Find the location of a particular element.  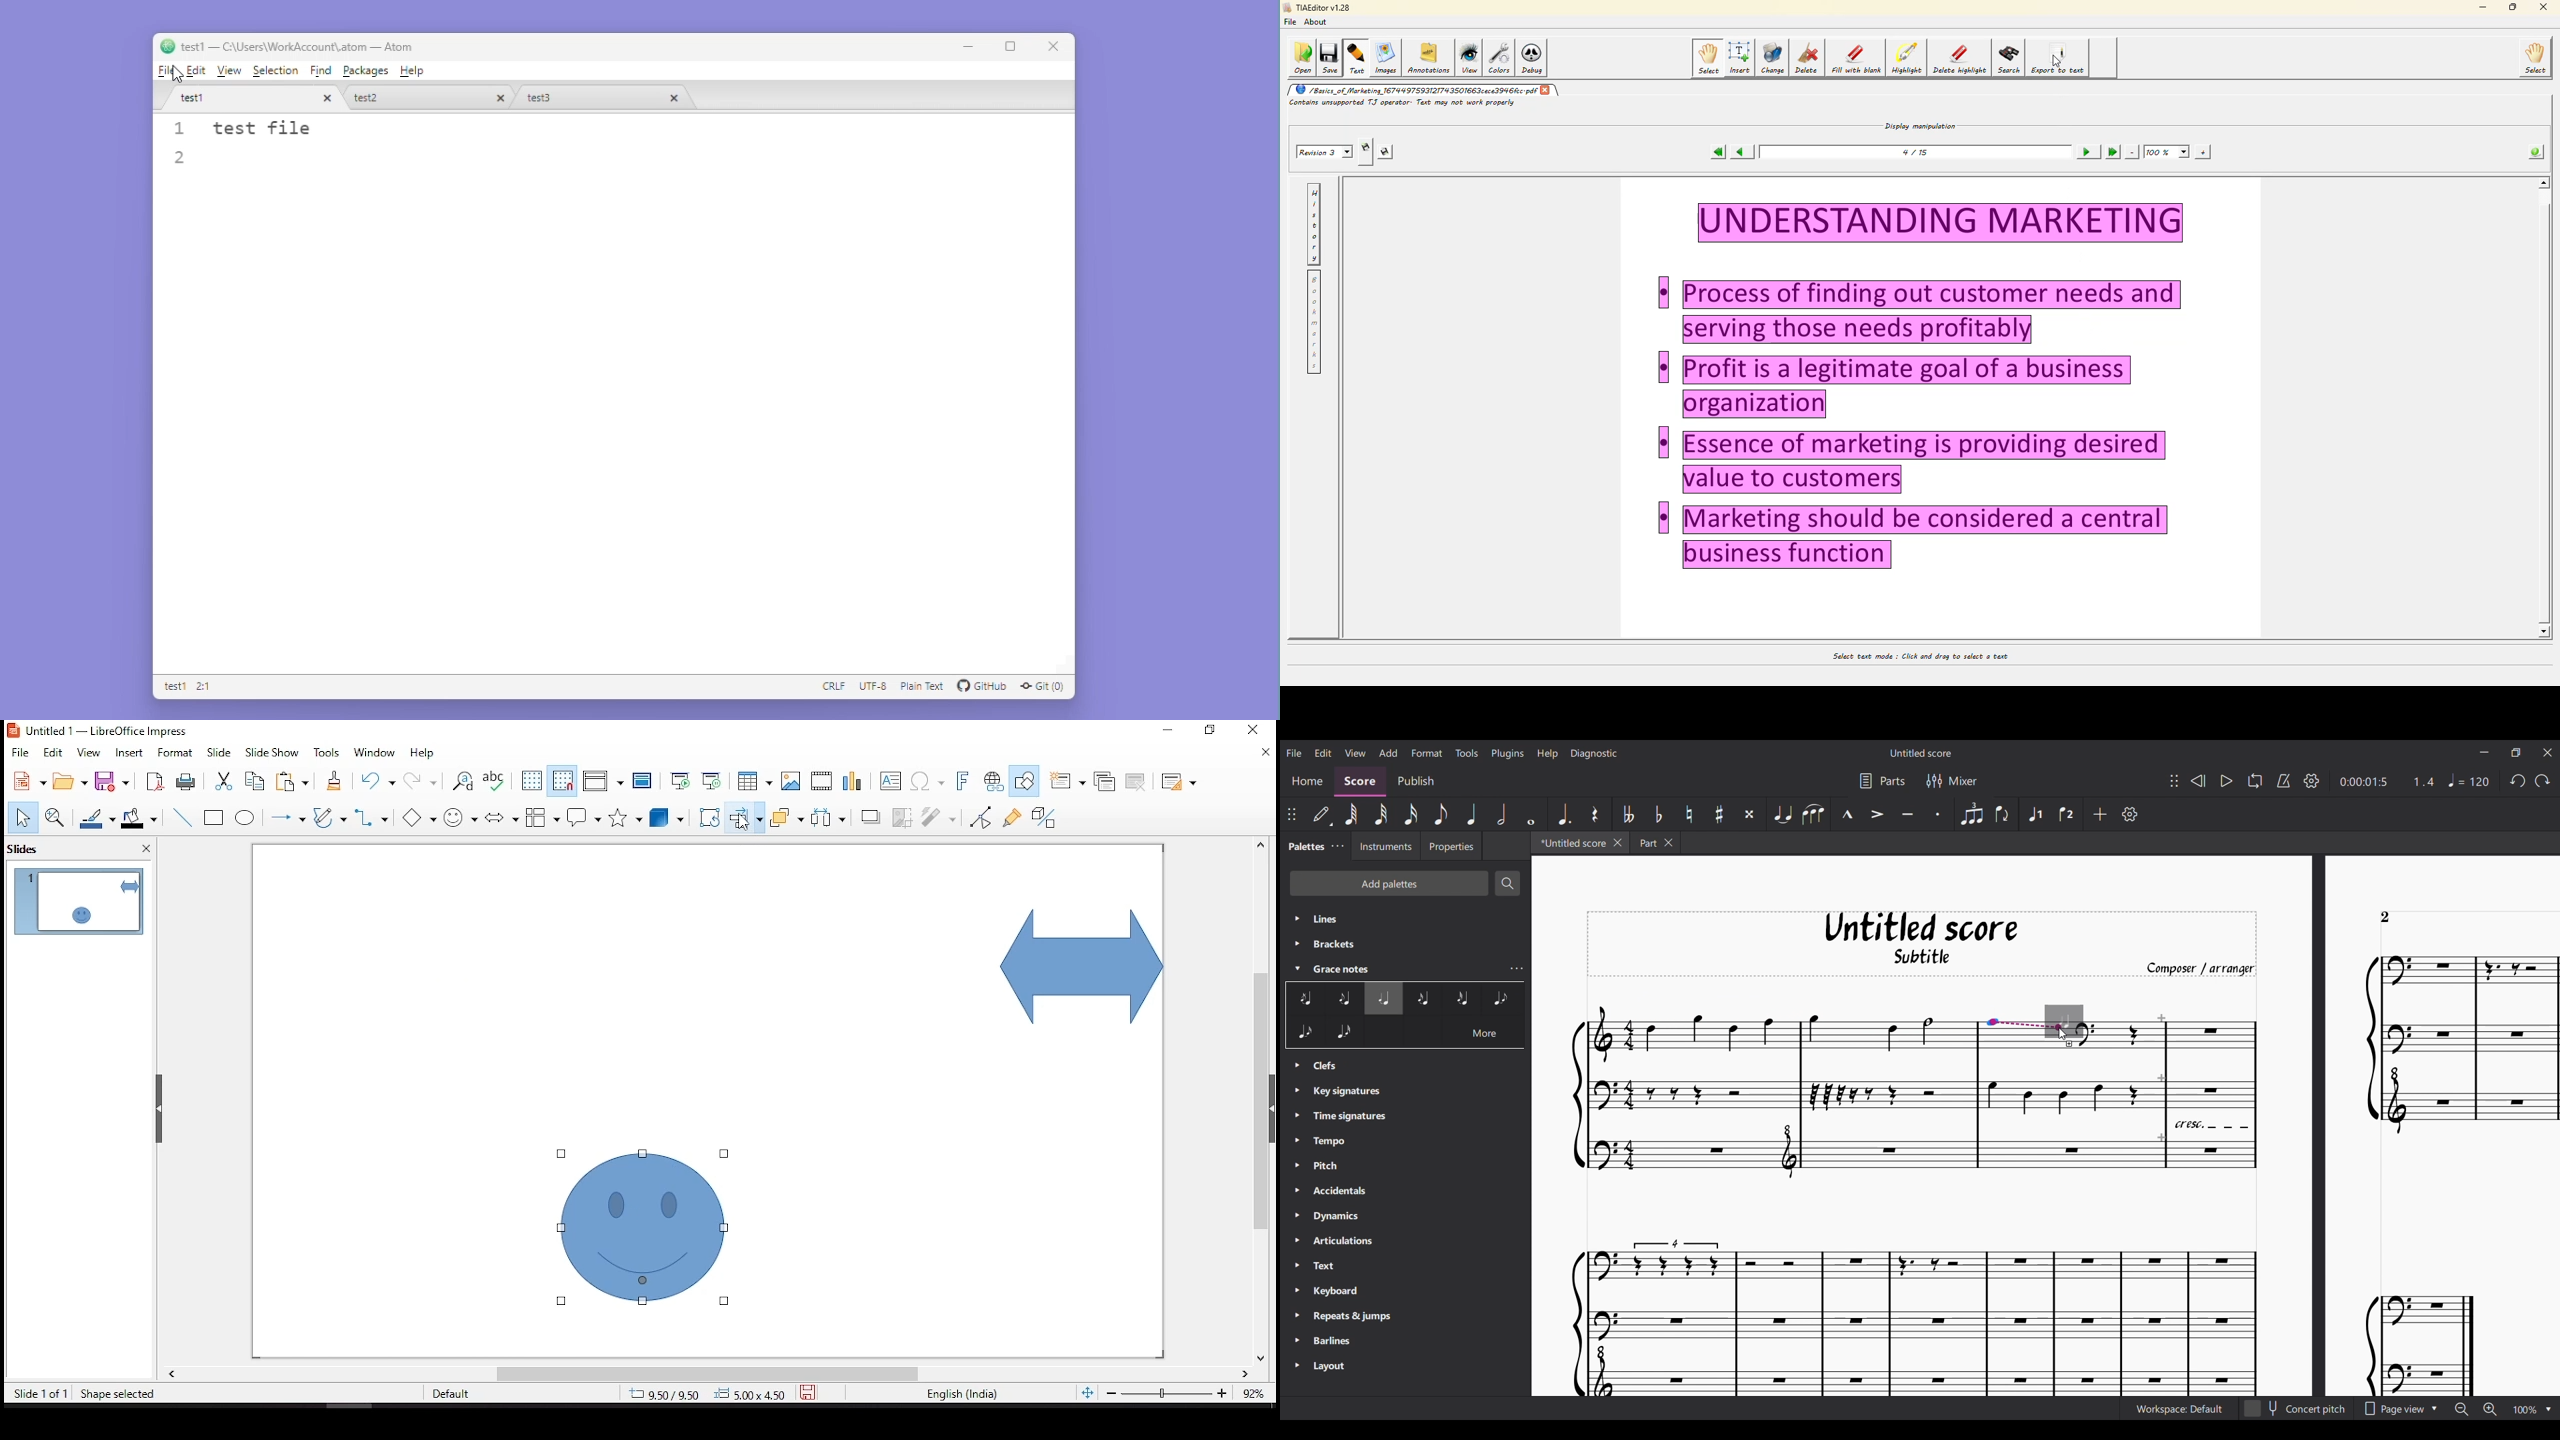

Metronome is located at coordinates (2283, 781).